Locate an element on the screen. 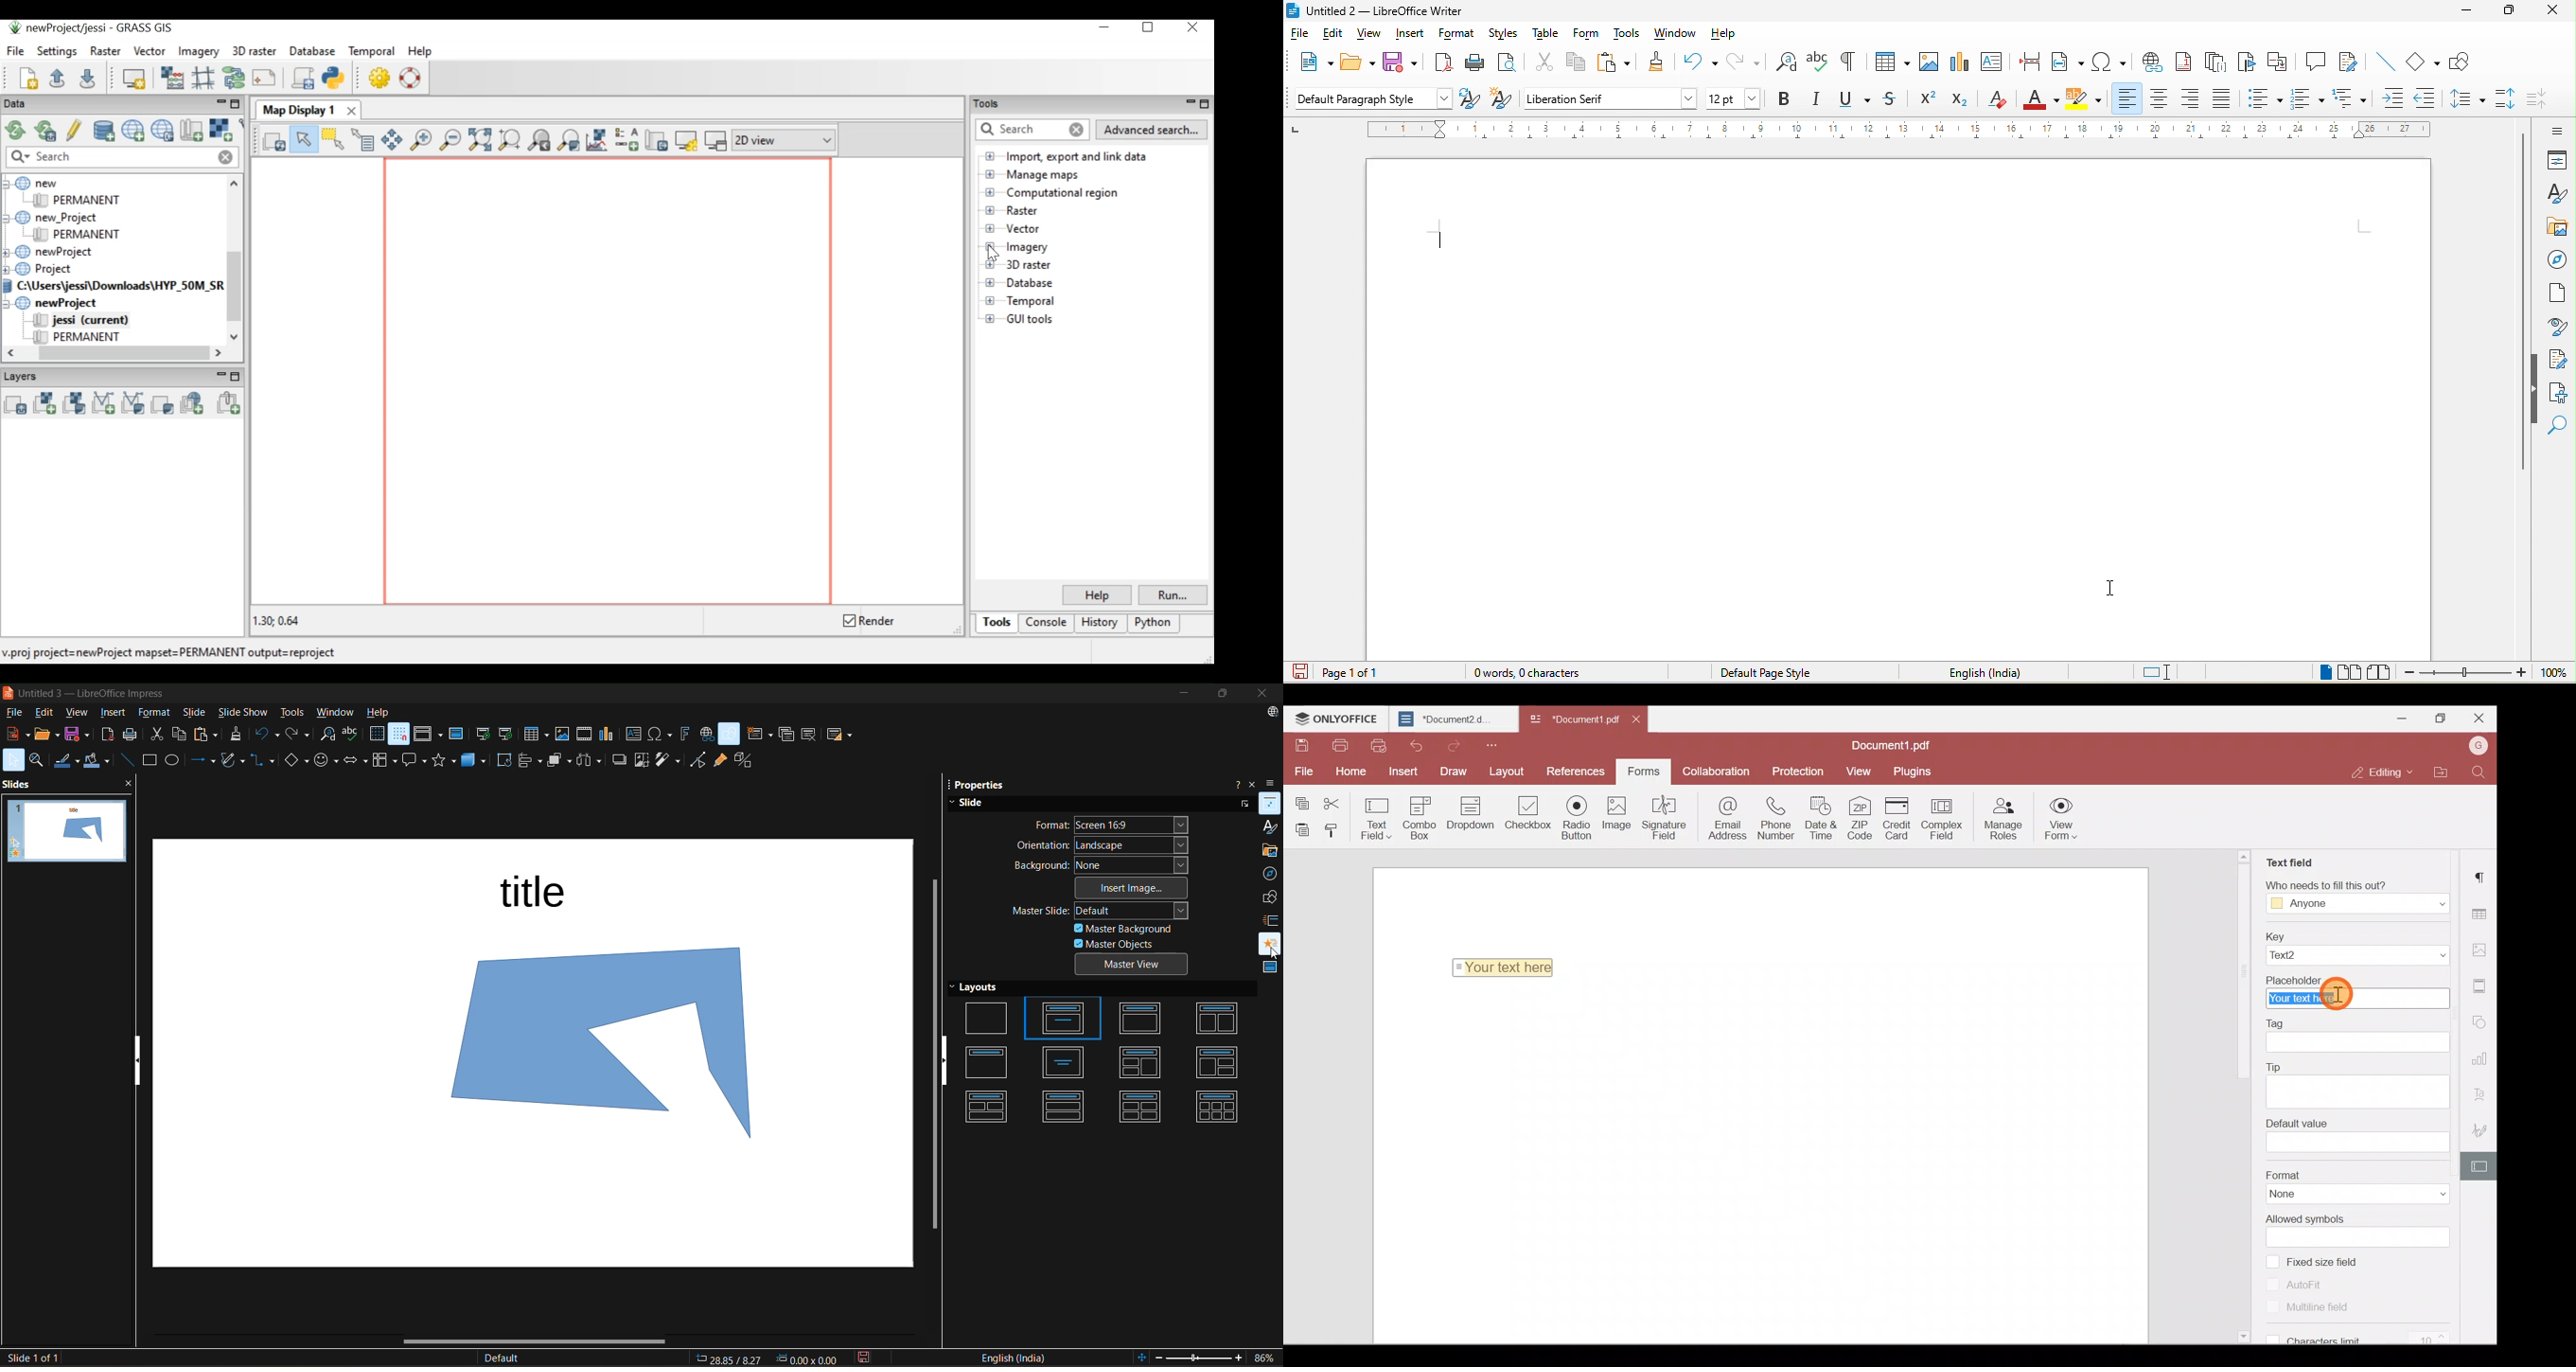  underline is located at coordinates (1856, 101).